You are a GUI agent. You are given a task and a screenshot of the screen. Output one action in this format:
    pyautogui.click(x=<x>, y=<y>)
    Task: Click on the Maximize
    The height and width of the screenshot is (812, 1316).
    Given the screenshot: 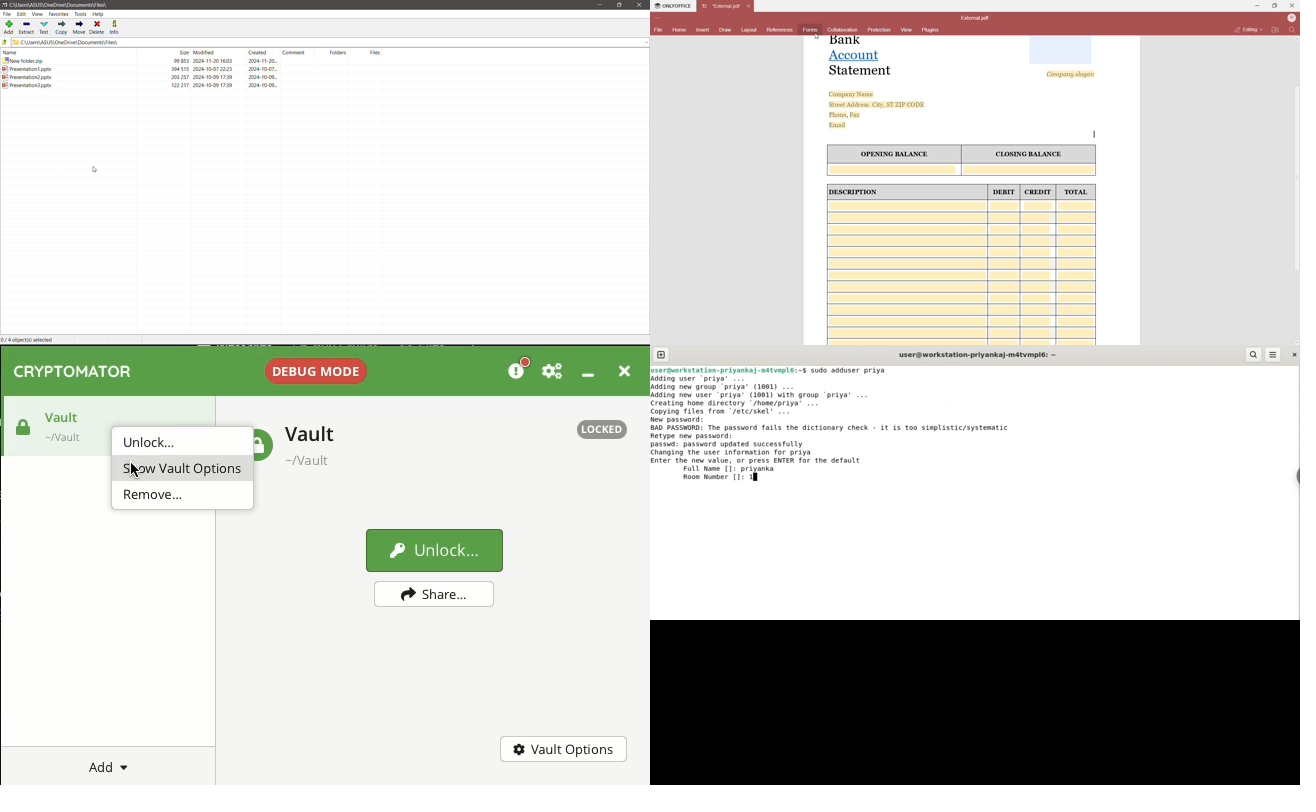 What is the action you would take?
    pyautogui.click(x=1273, y=5)
    